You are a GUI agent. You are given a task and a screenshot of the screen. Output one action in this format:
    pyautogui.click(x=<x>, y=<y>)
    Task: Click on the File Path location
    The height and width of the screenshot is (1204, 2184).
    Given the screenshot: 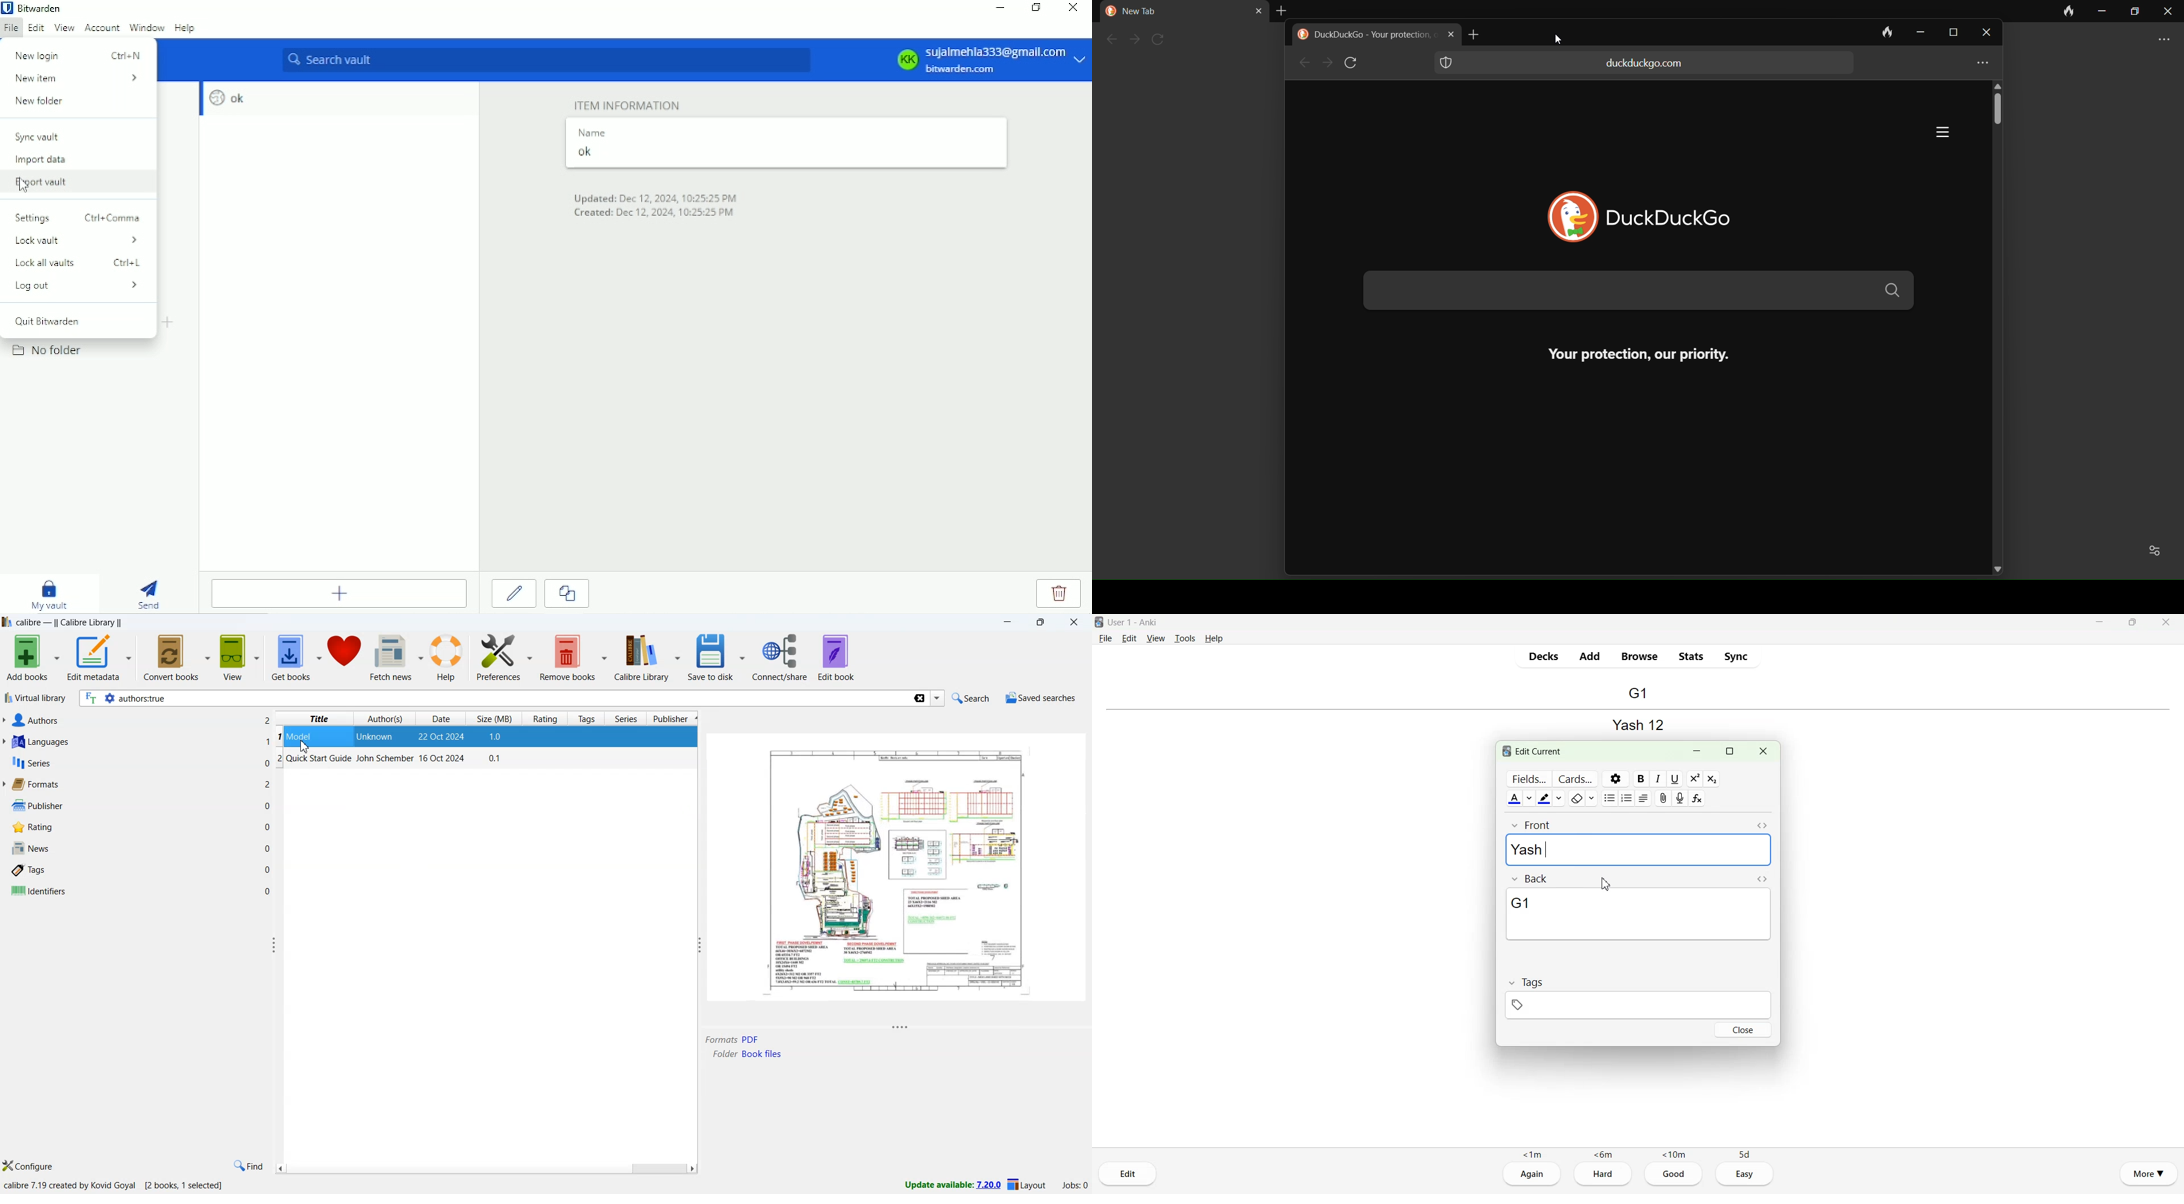 What is the action you would take?
    pyautogui.click(x=747, y=1054)
    